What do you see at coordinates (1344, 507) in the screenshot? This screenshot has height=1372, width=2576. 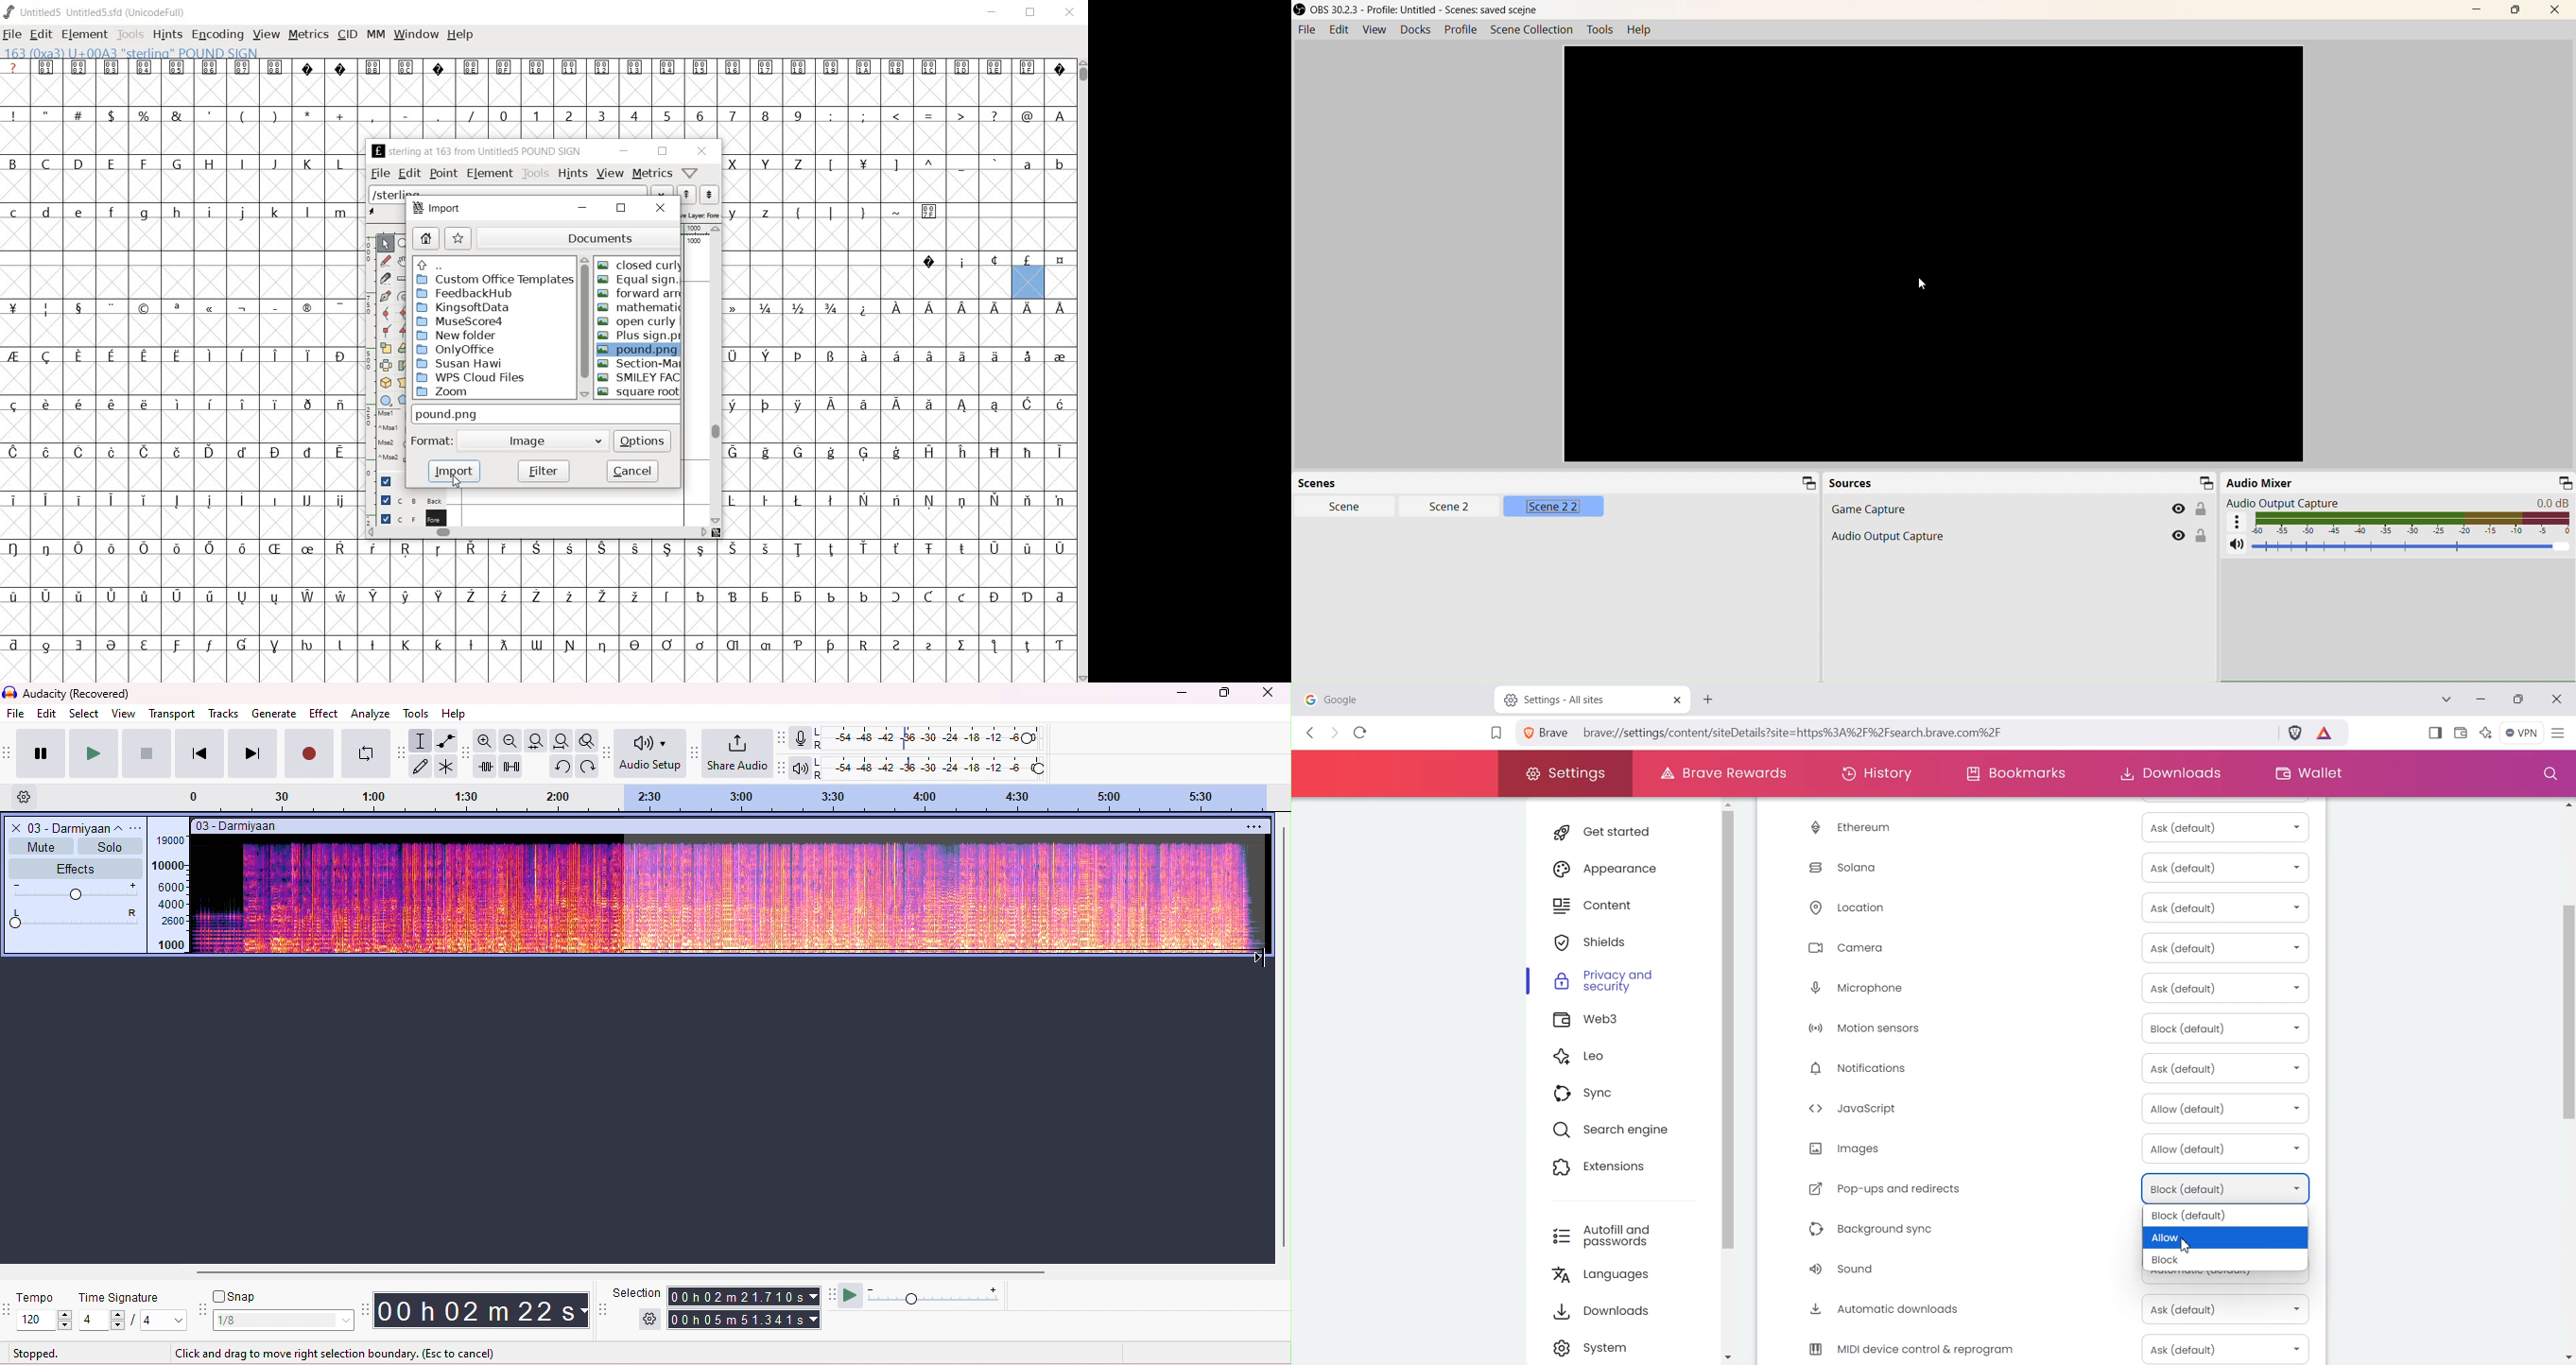 I see `Scene` at bounding box center [1344, 507].